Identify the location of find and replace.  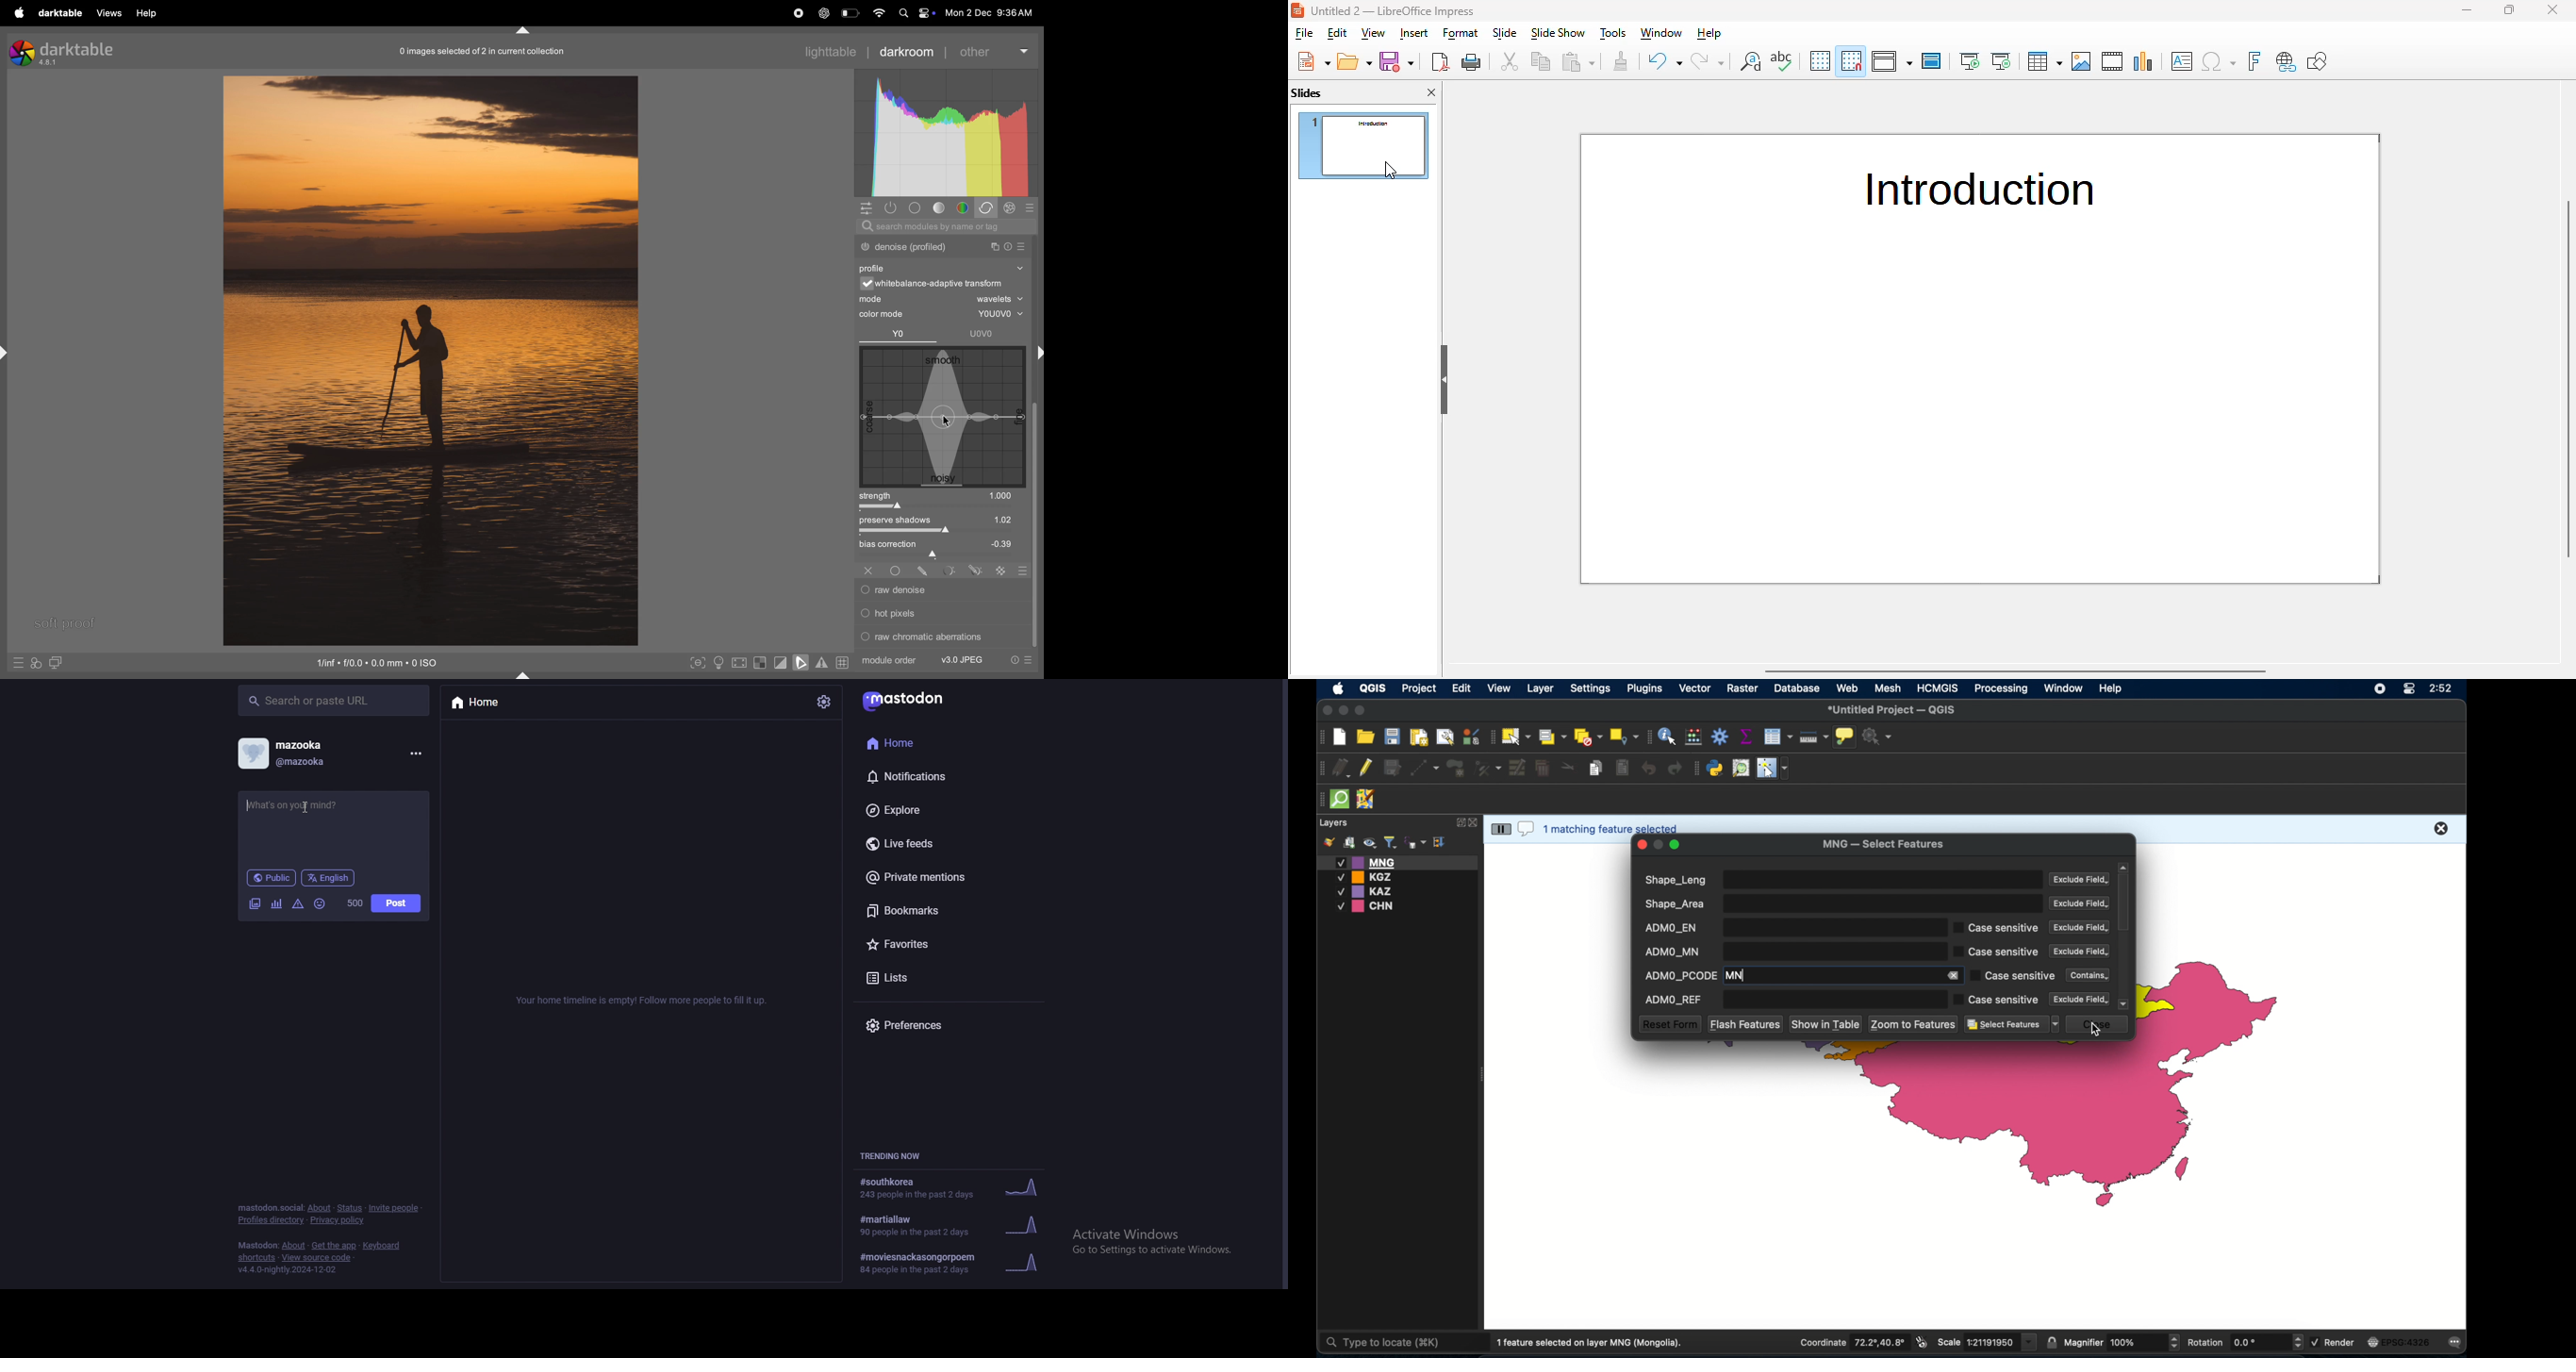
(1751, 61).